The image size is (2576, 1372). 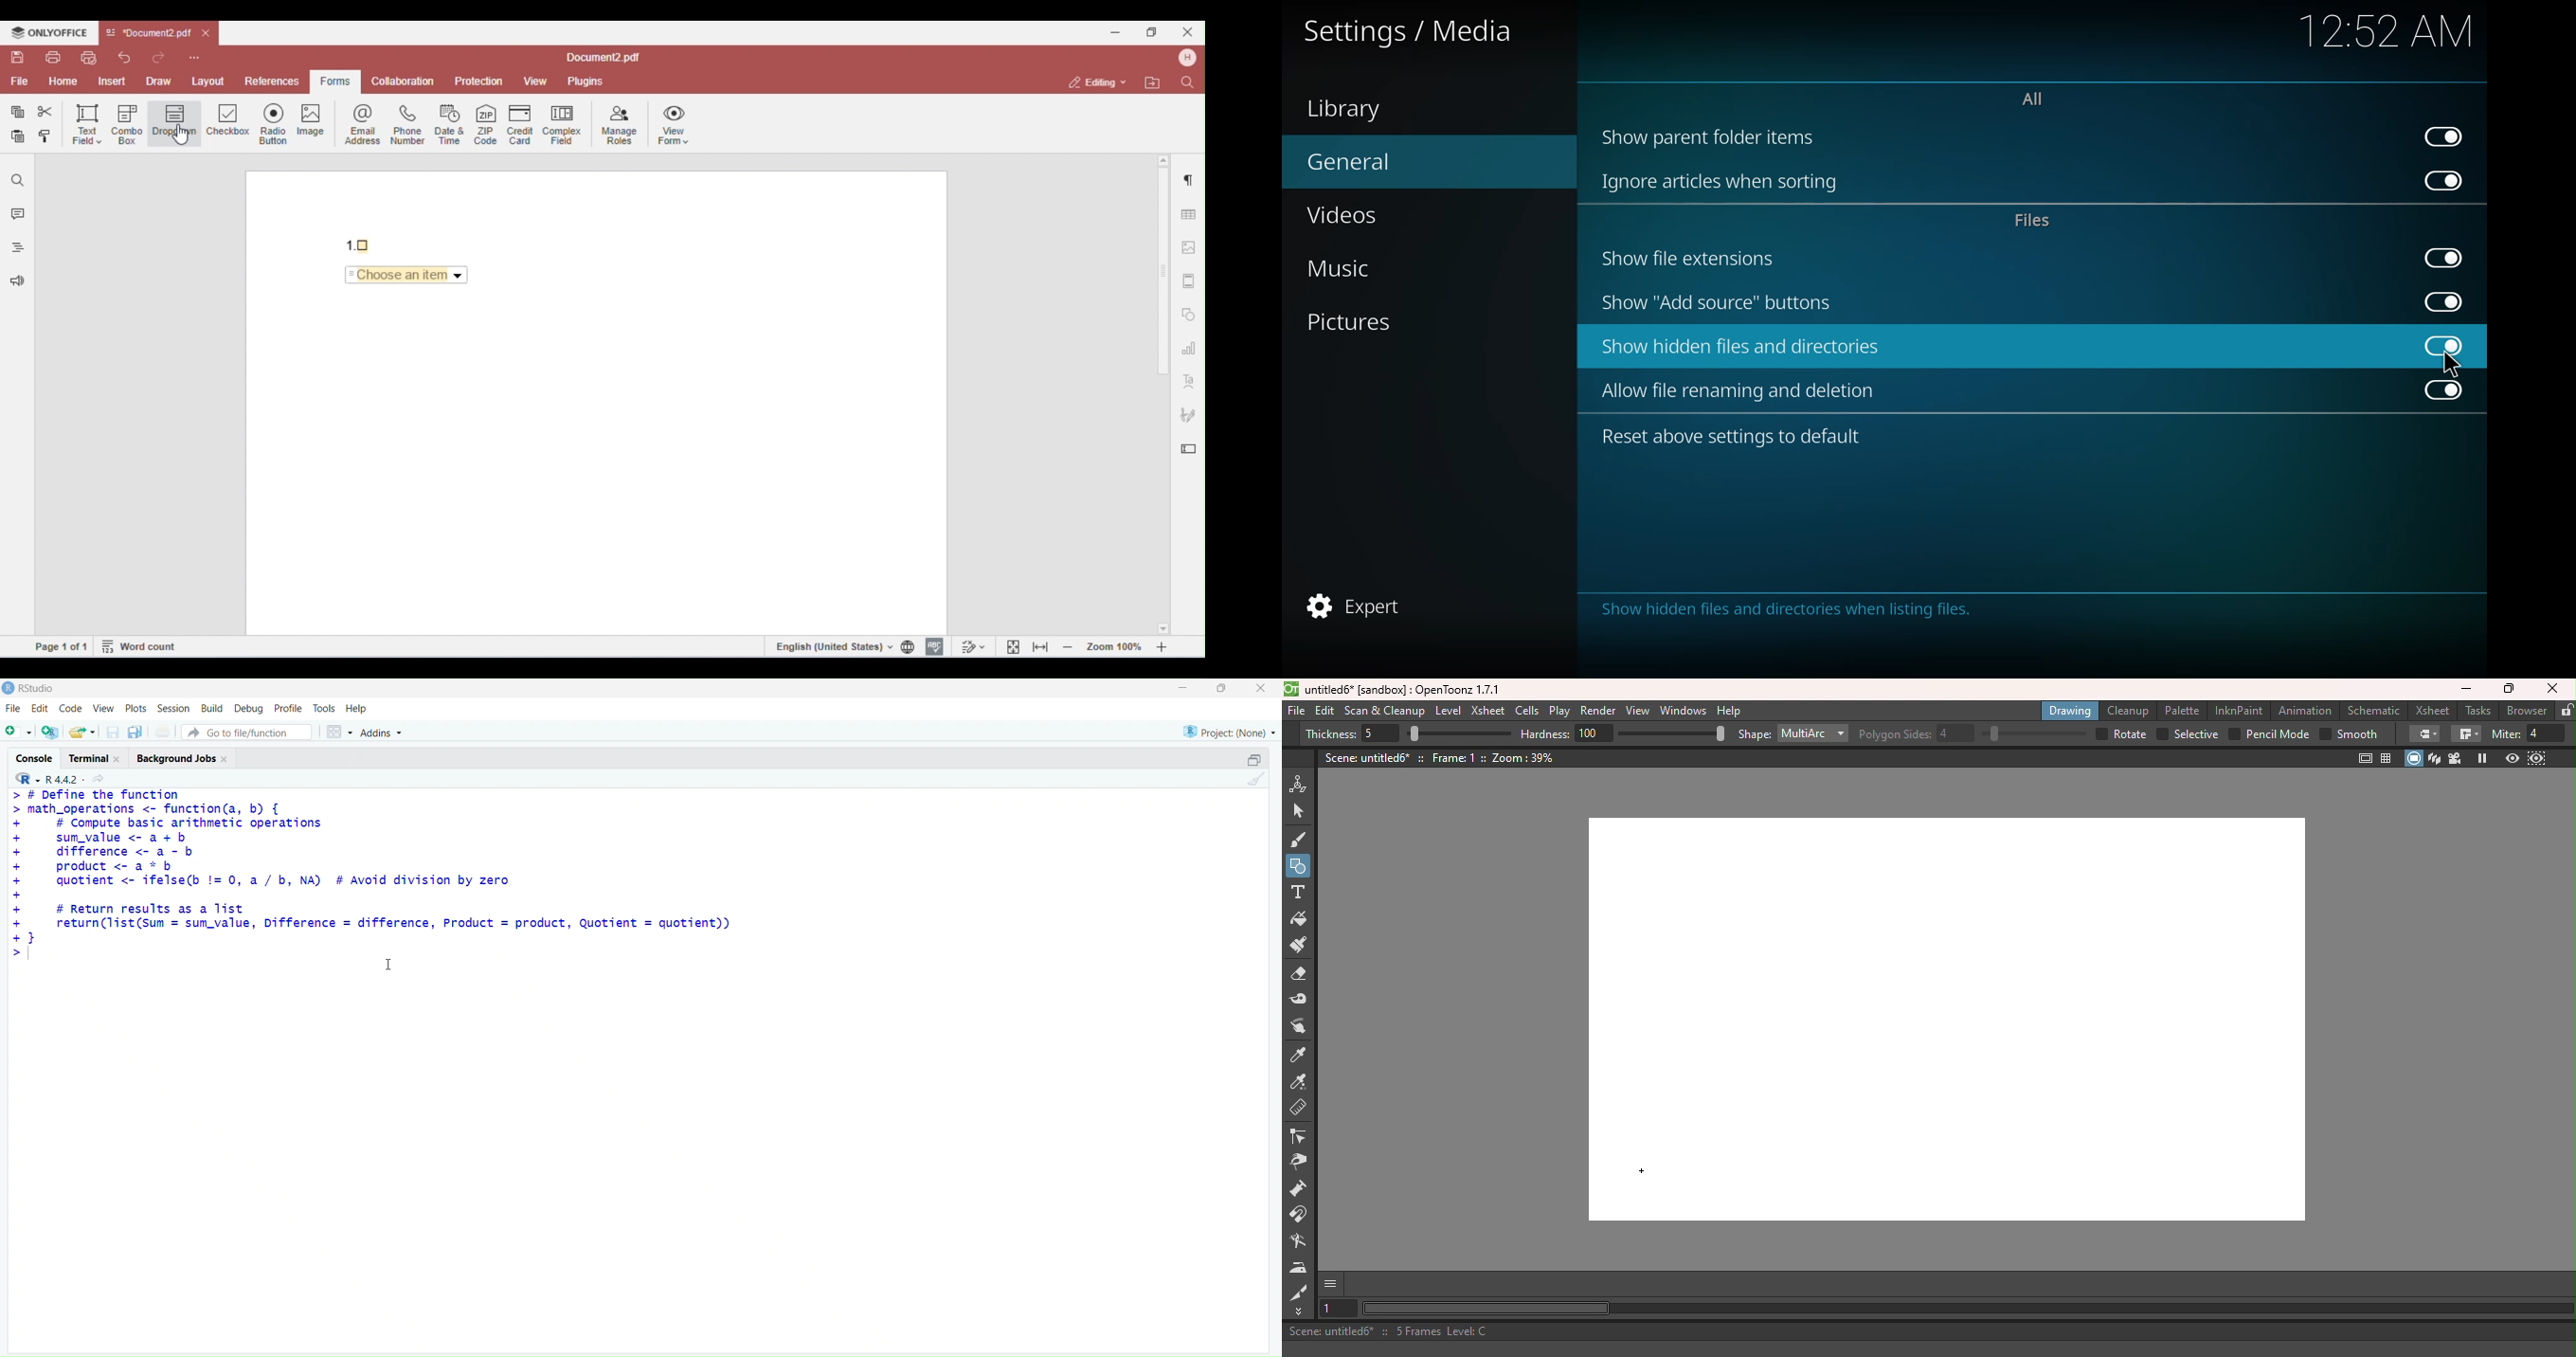 I want to click on allow file renaming and deletion, so click(x=1747, y=390).